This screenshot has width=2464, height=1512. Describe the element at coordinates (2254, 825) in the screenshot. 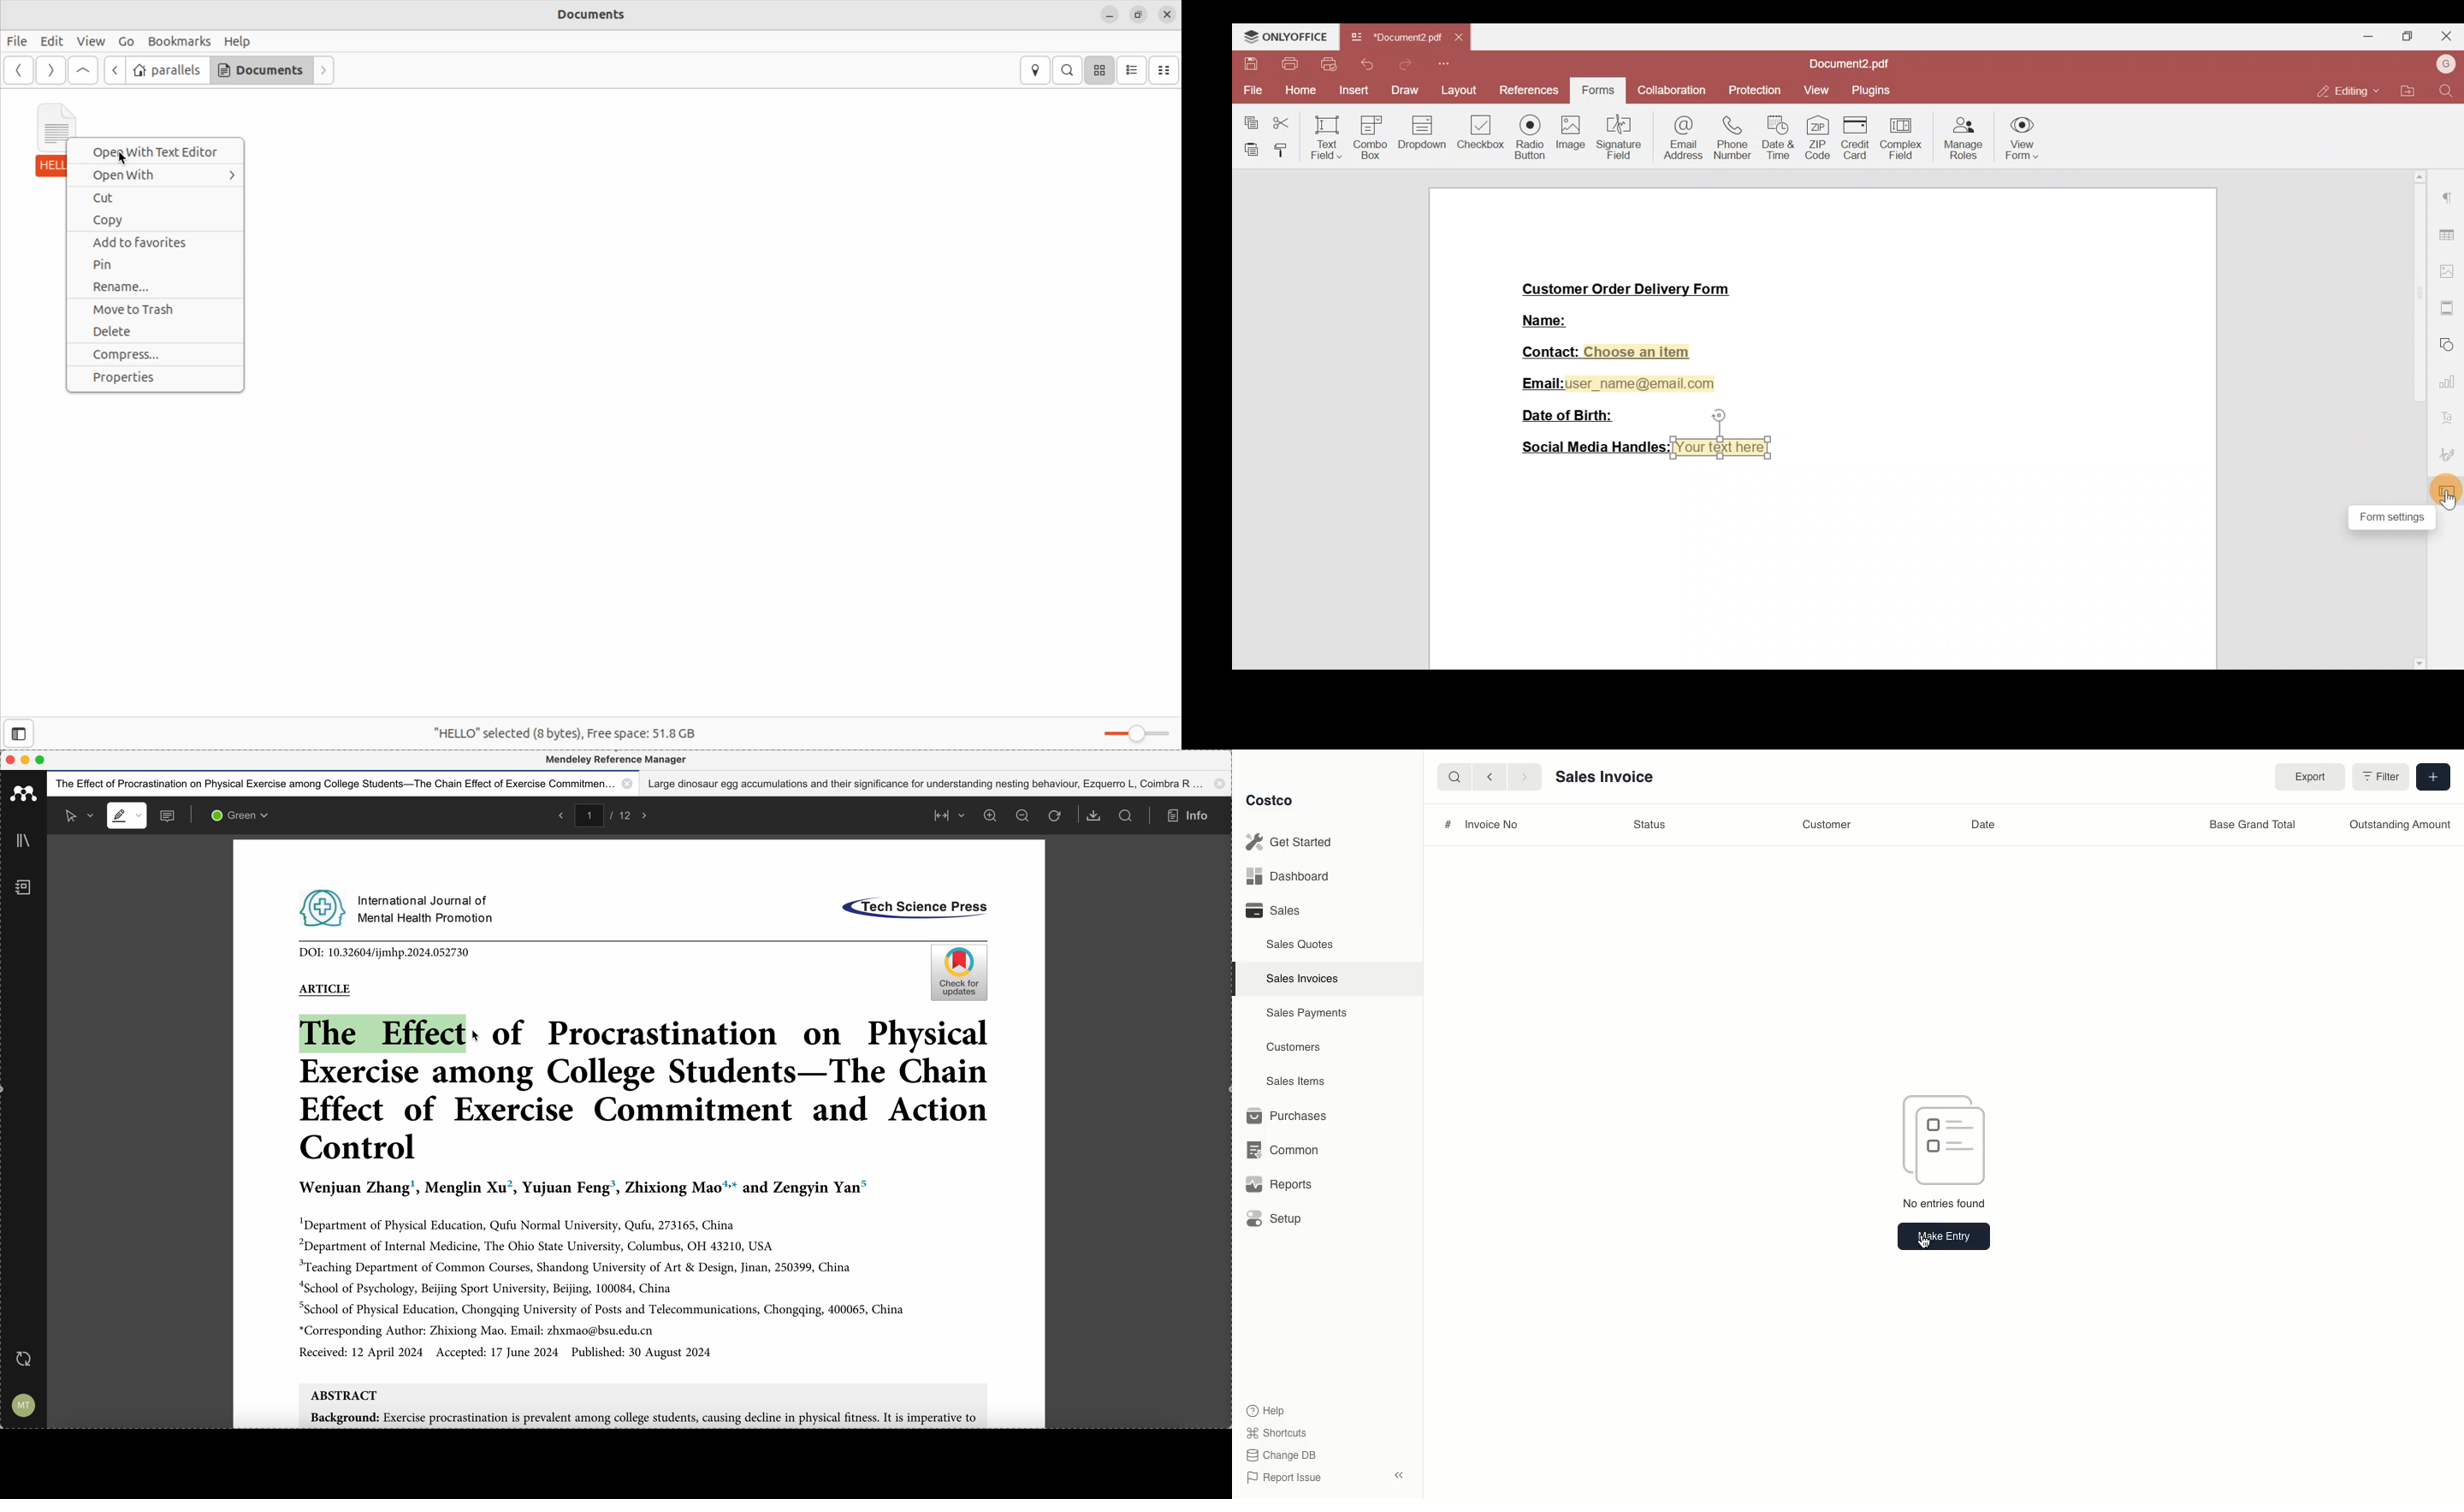

I see `Base Grand Total` at that location.